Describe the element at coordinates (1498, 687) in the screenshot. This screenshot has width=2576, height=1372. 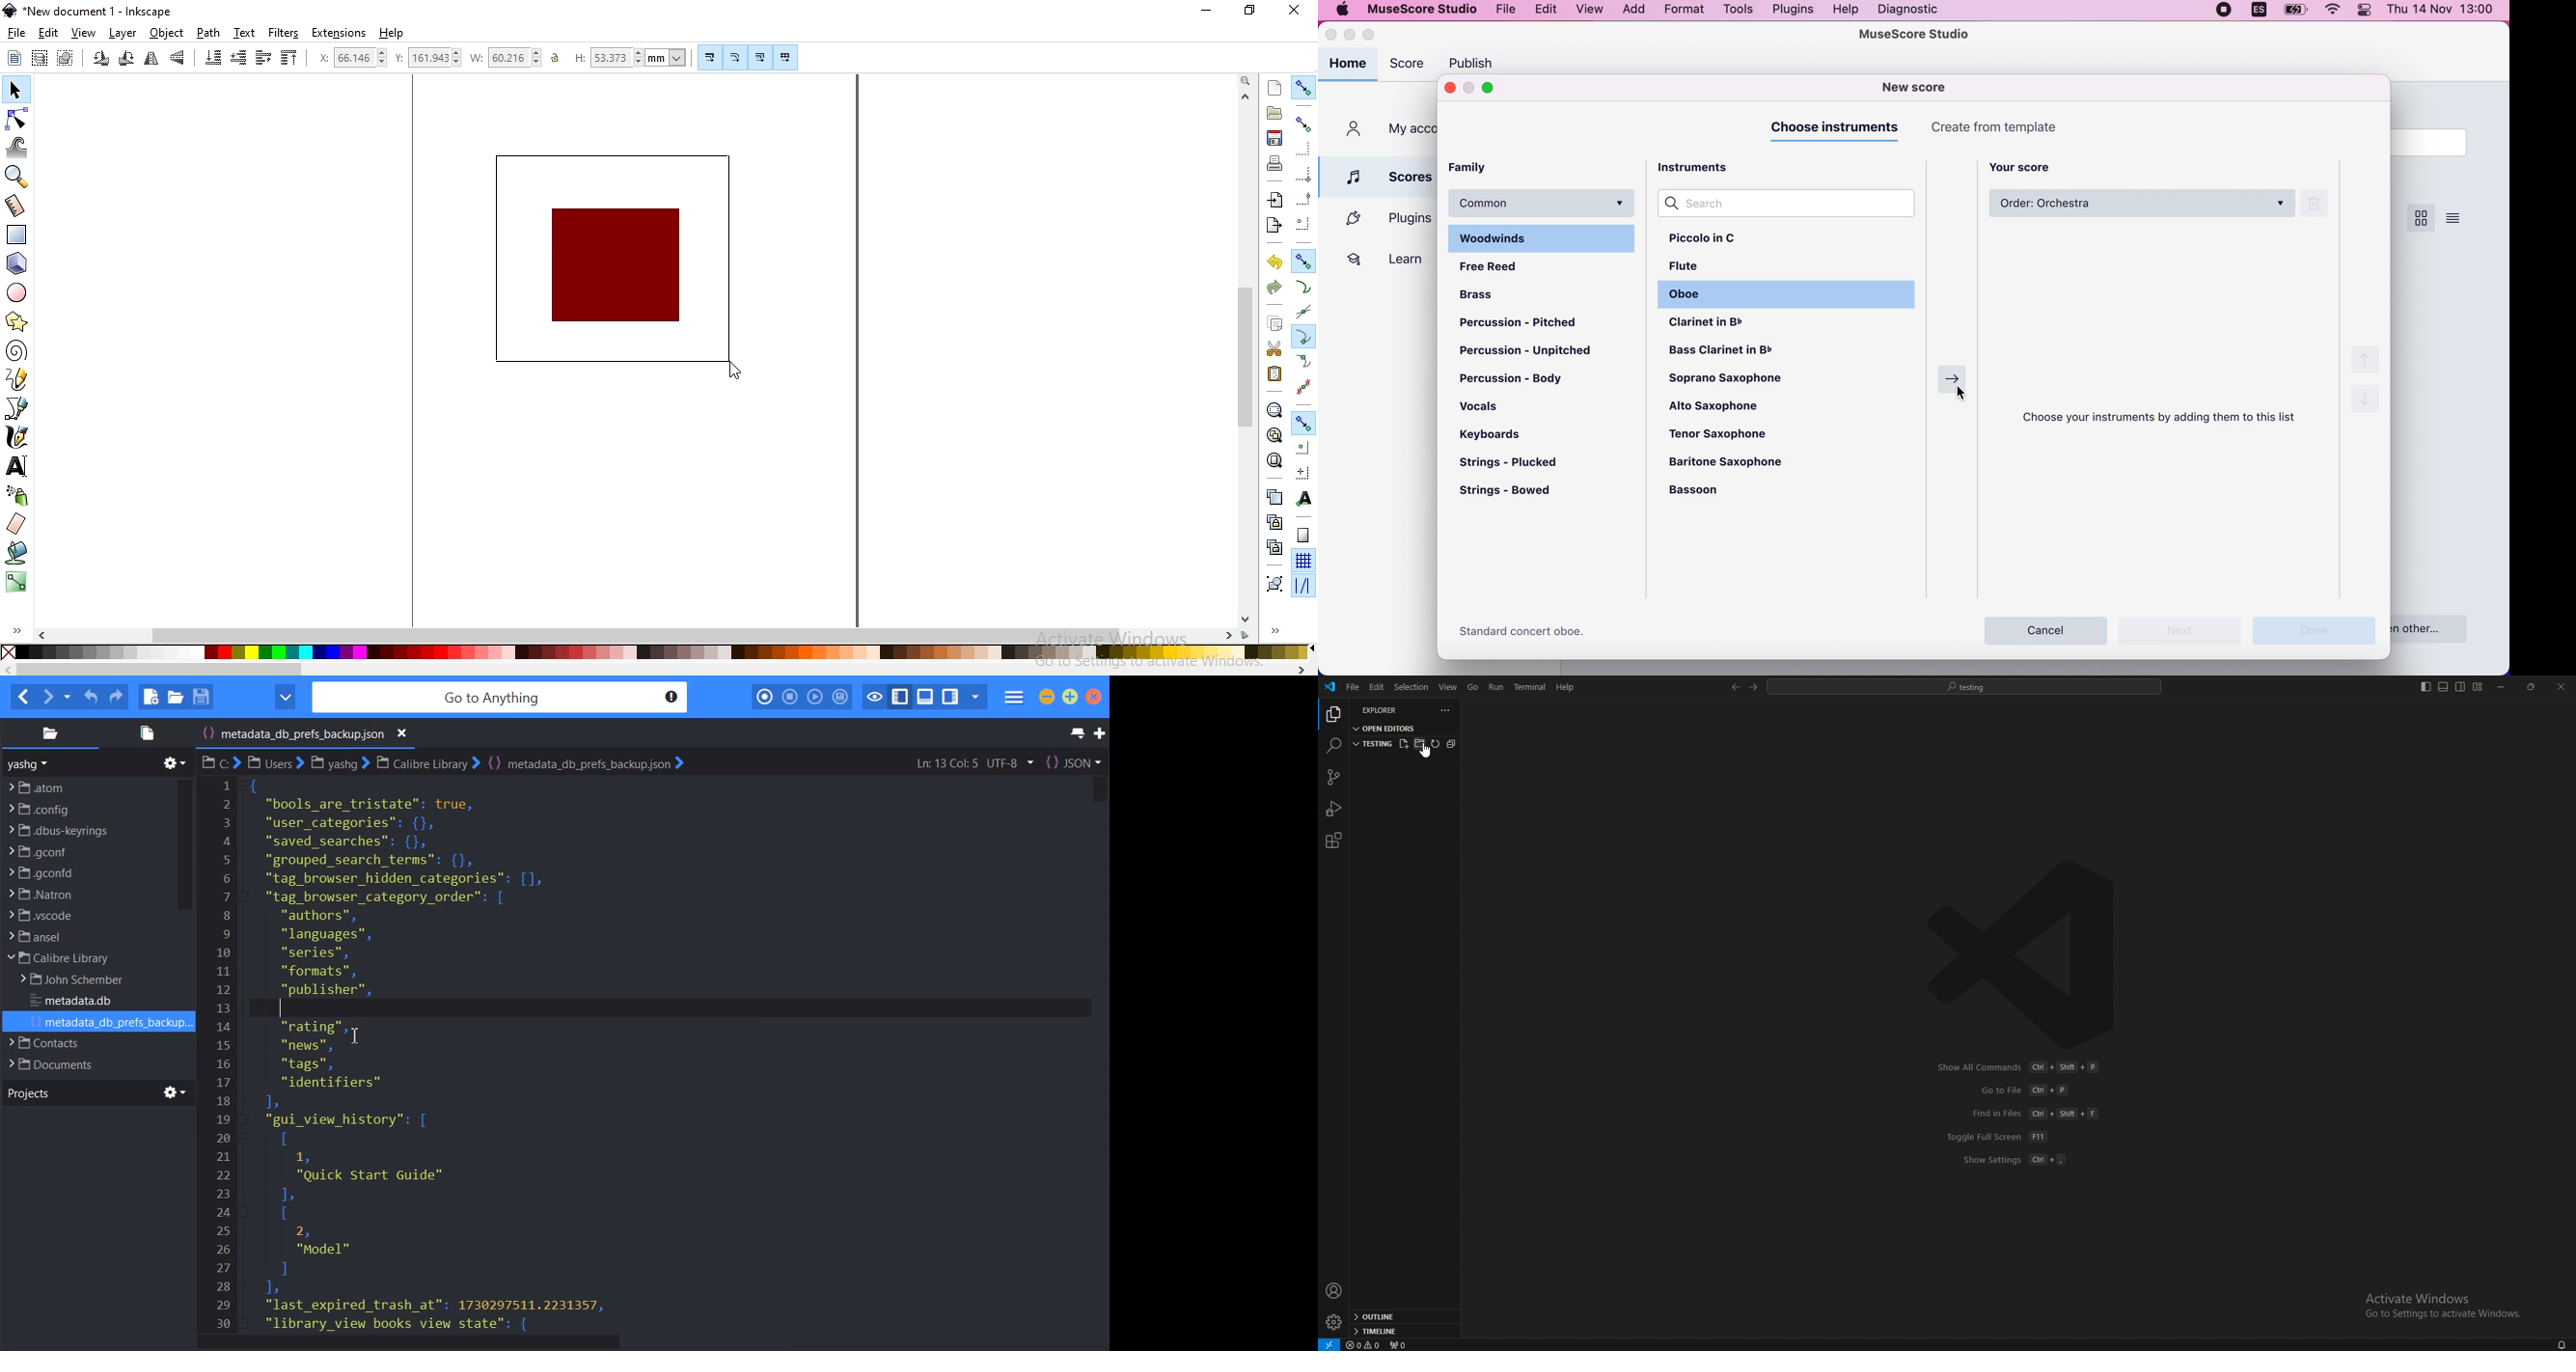
I see `run` at that location.